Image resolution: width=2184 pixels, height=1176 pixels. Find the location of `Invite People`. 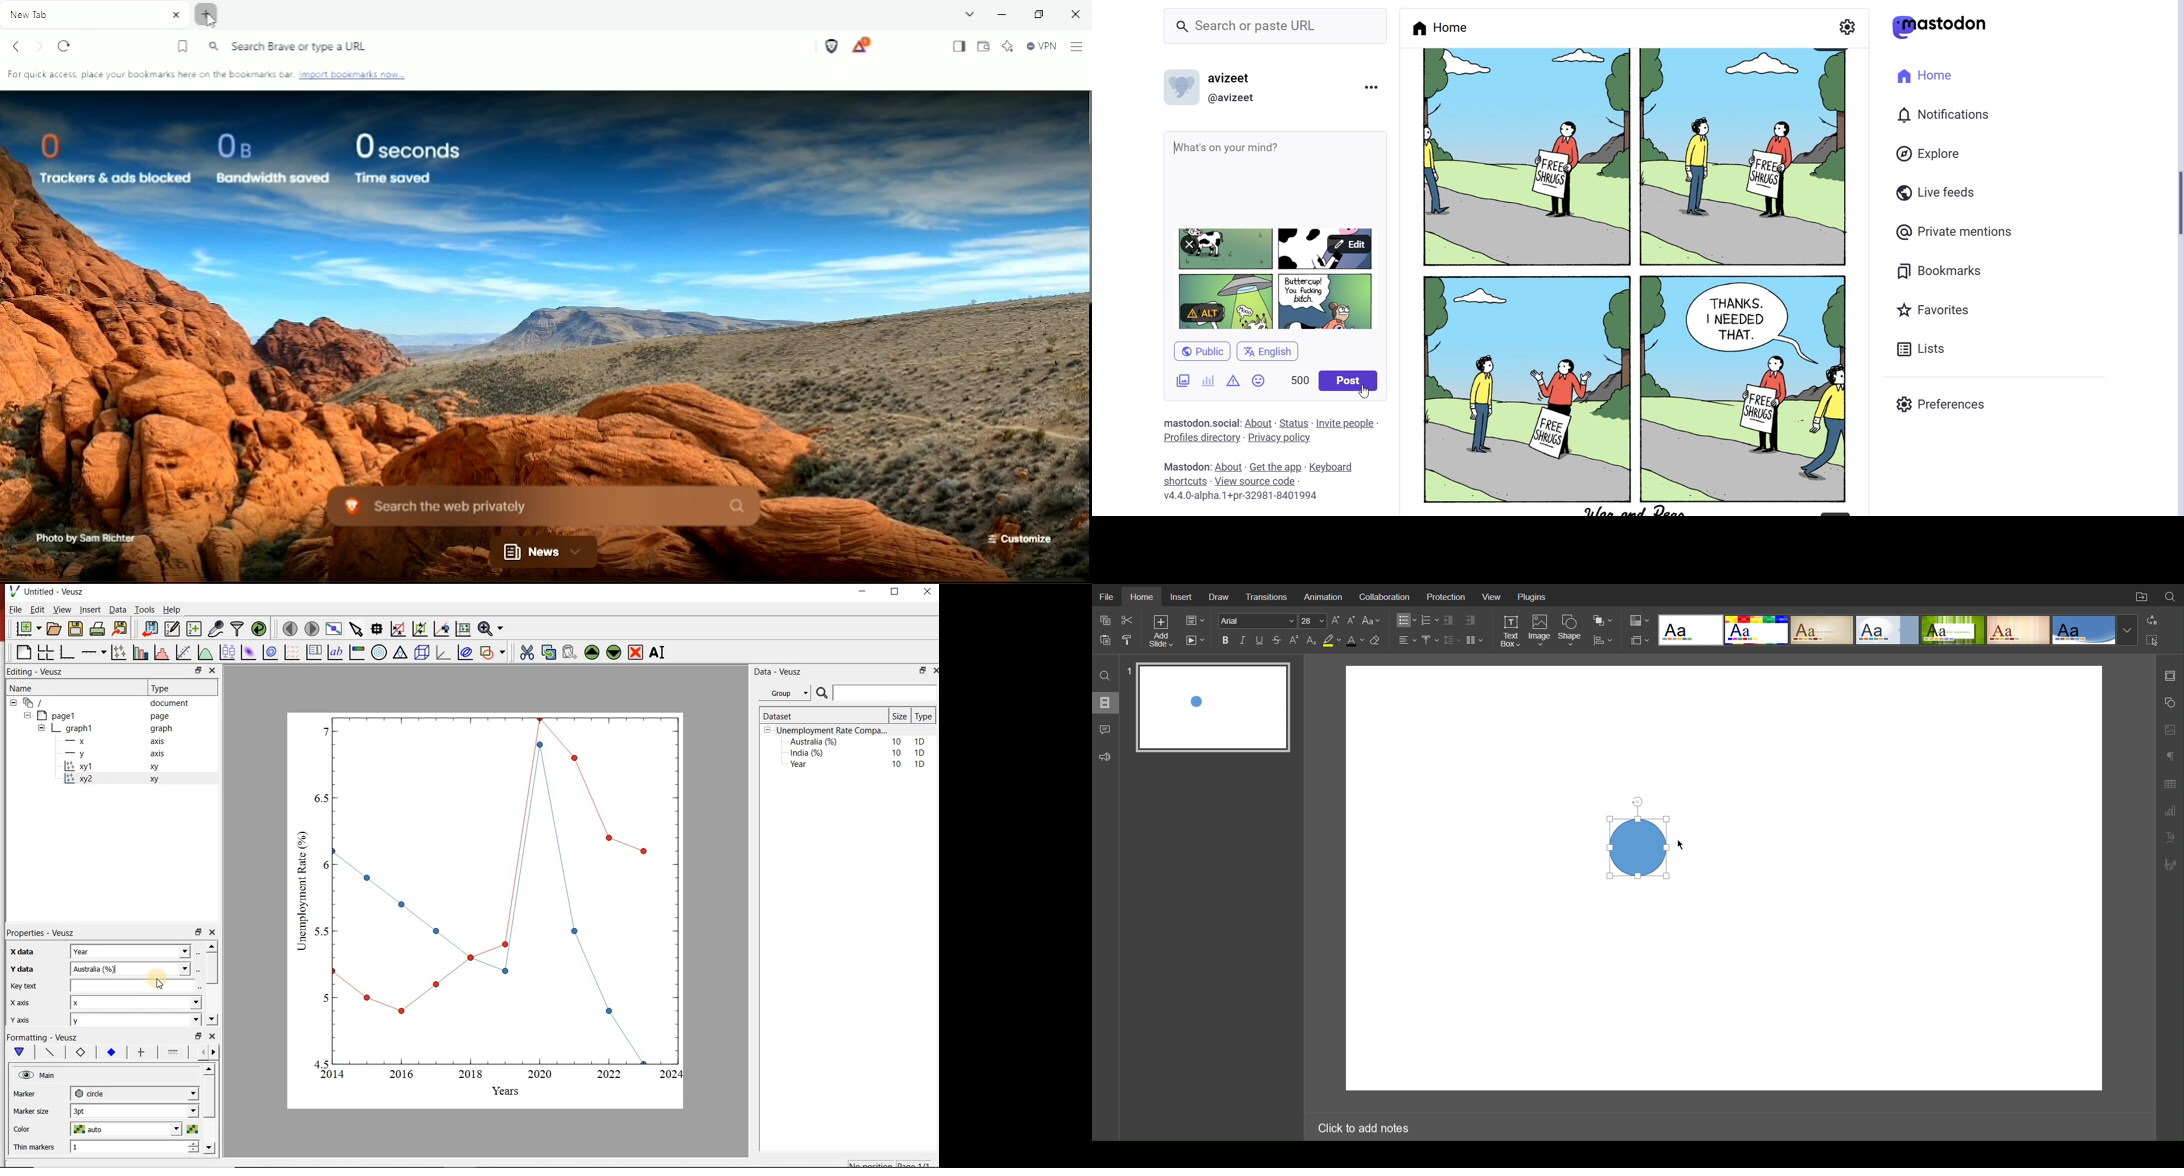

Invite People is located at coordinates (1349, 425).